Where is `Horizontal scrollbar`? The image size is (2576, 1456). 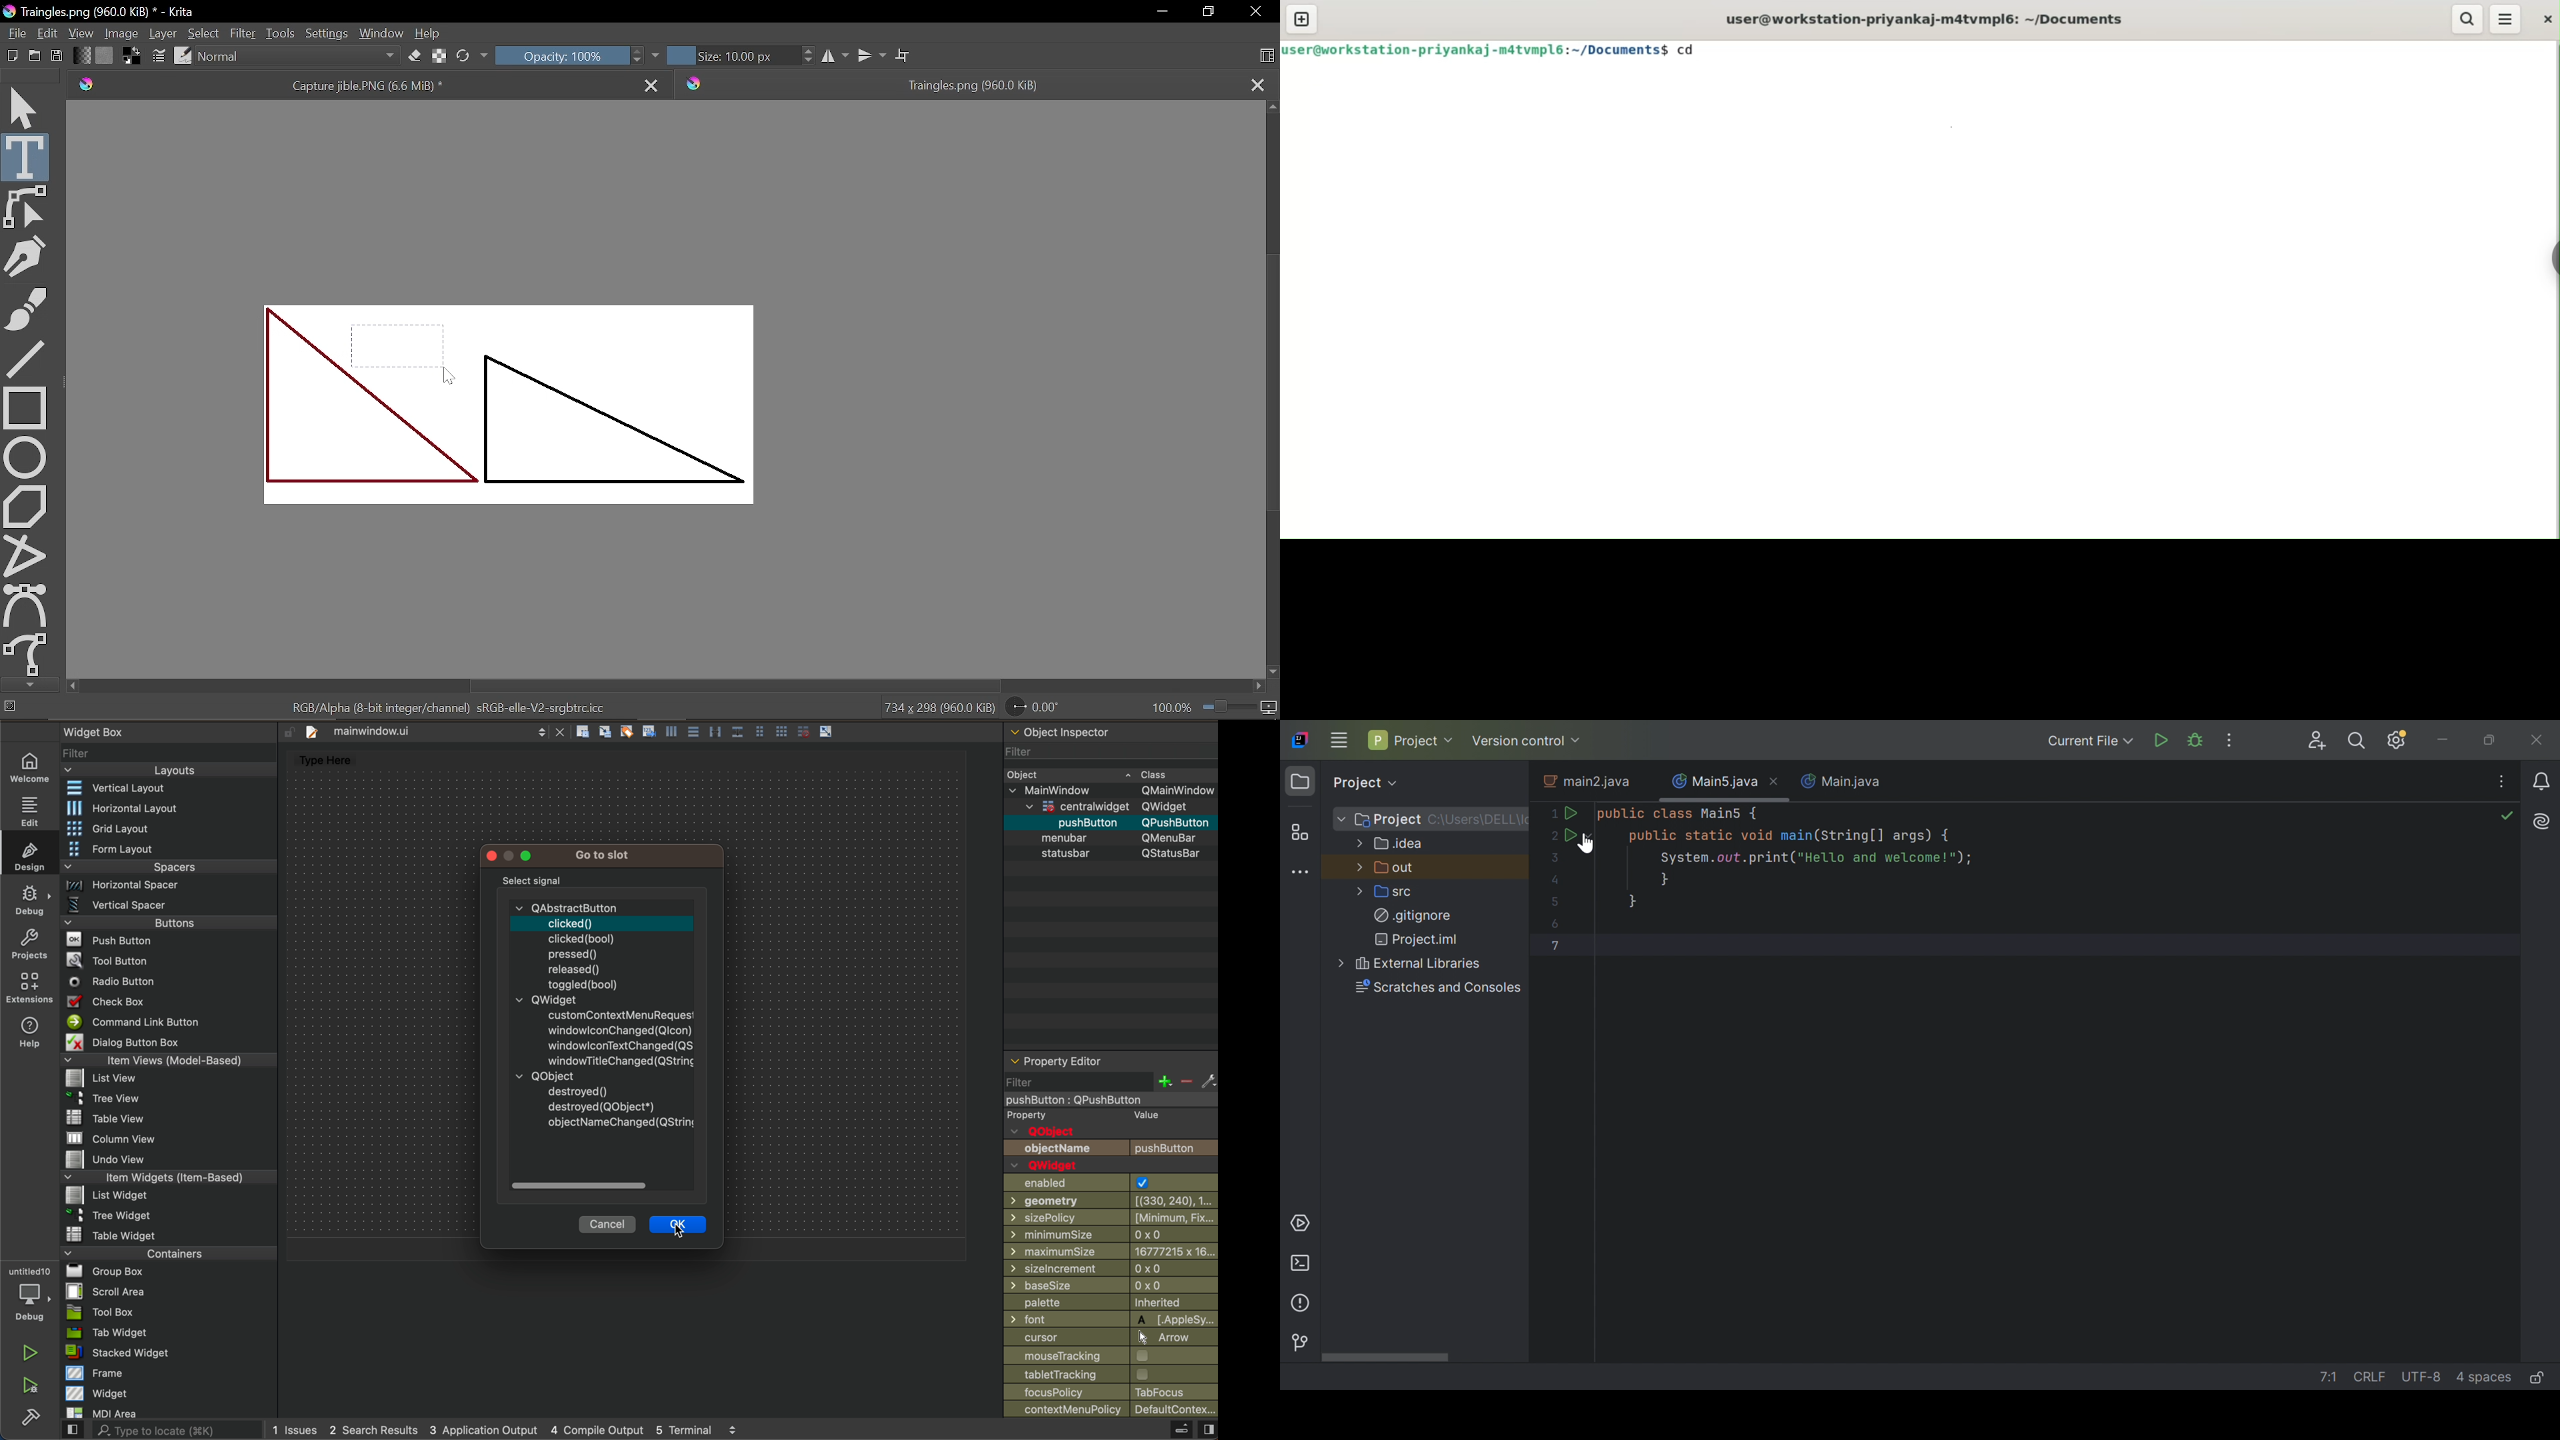 Horizontal scrollbar is located at coordinates (734, 687).